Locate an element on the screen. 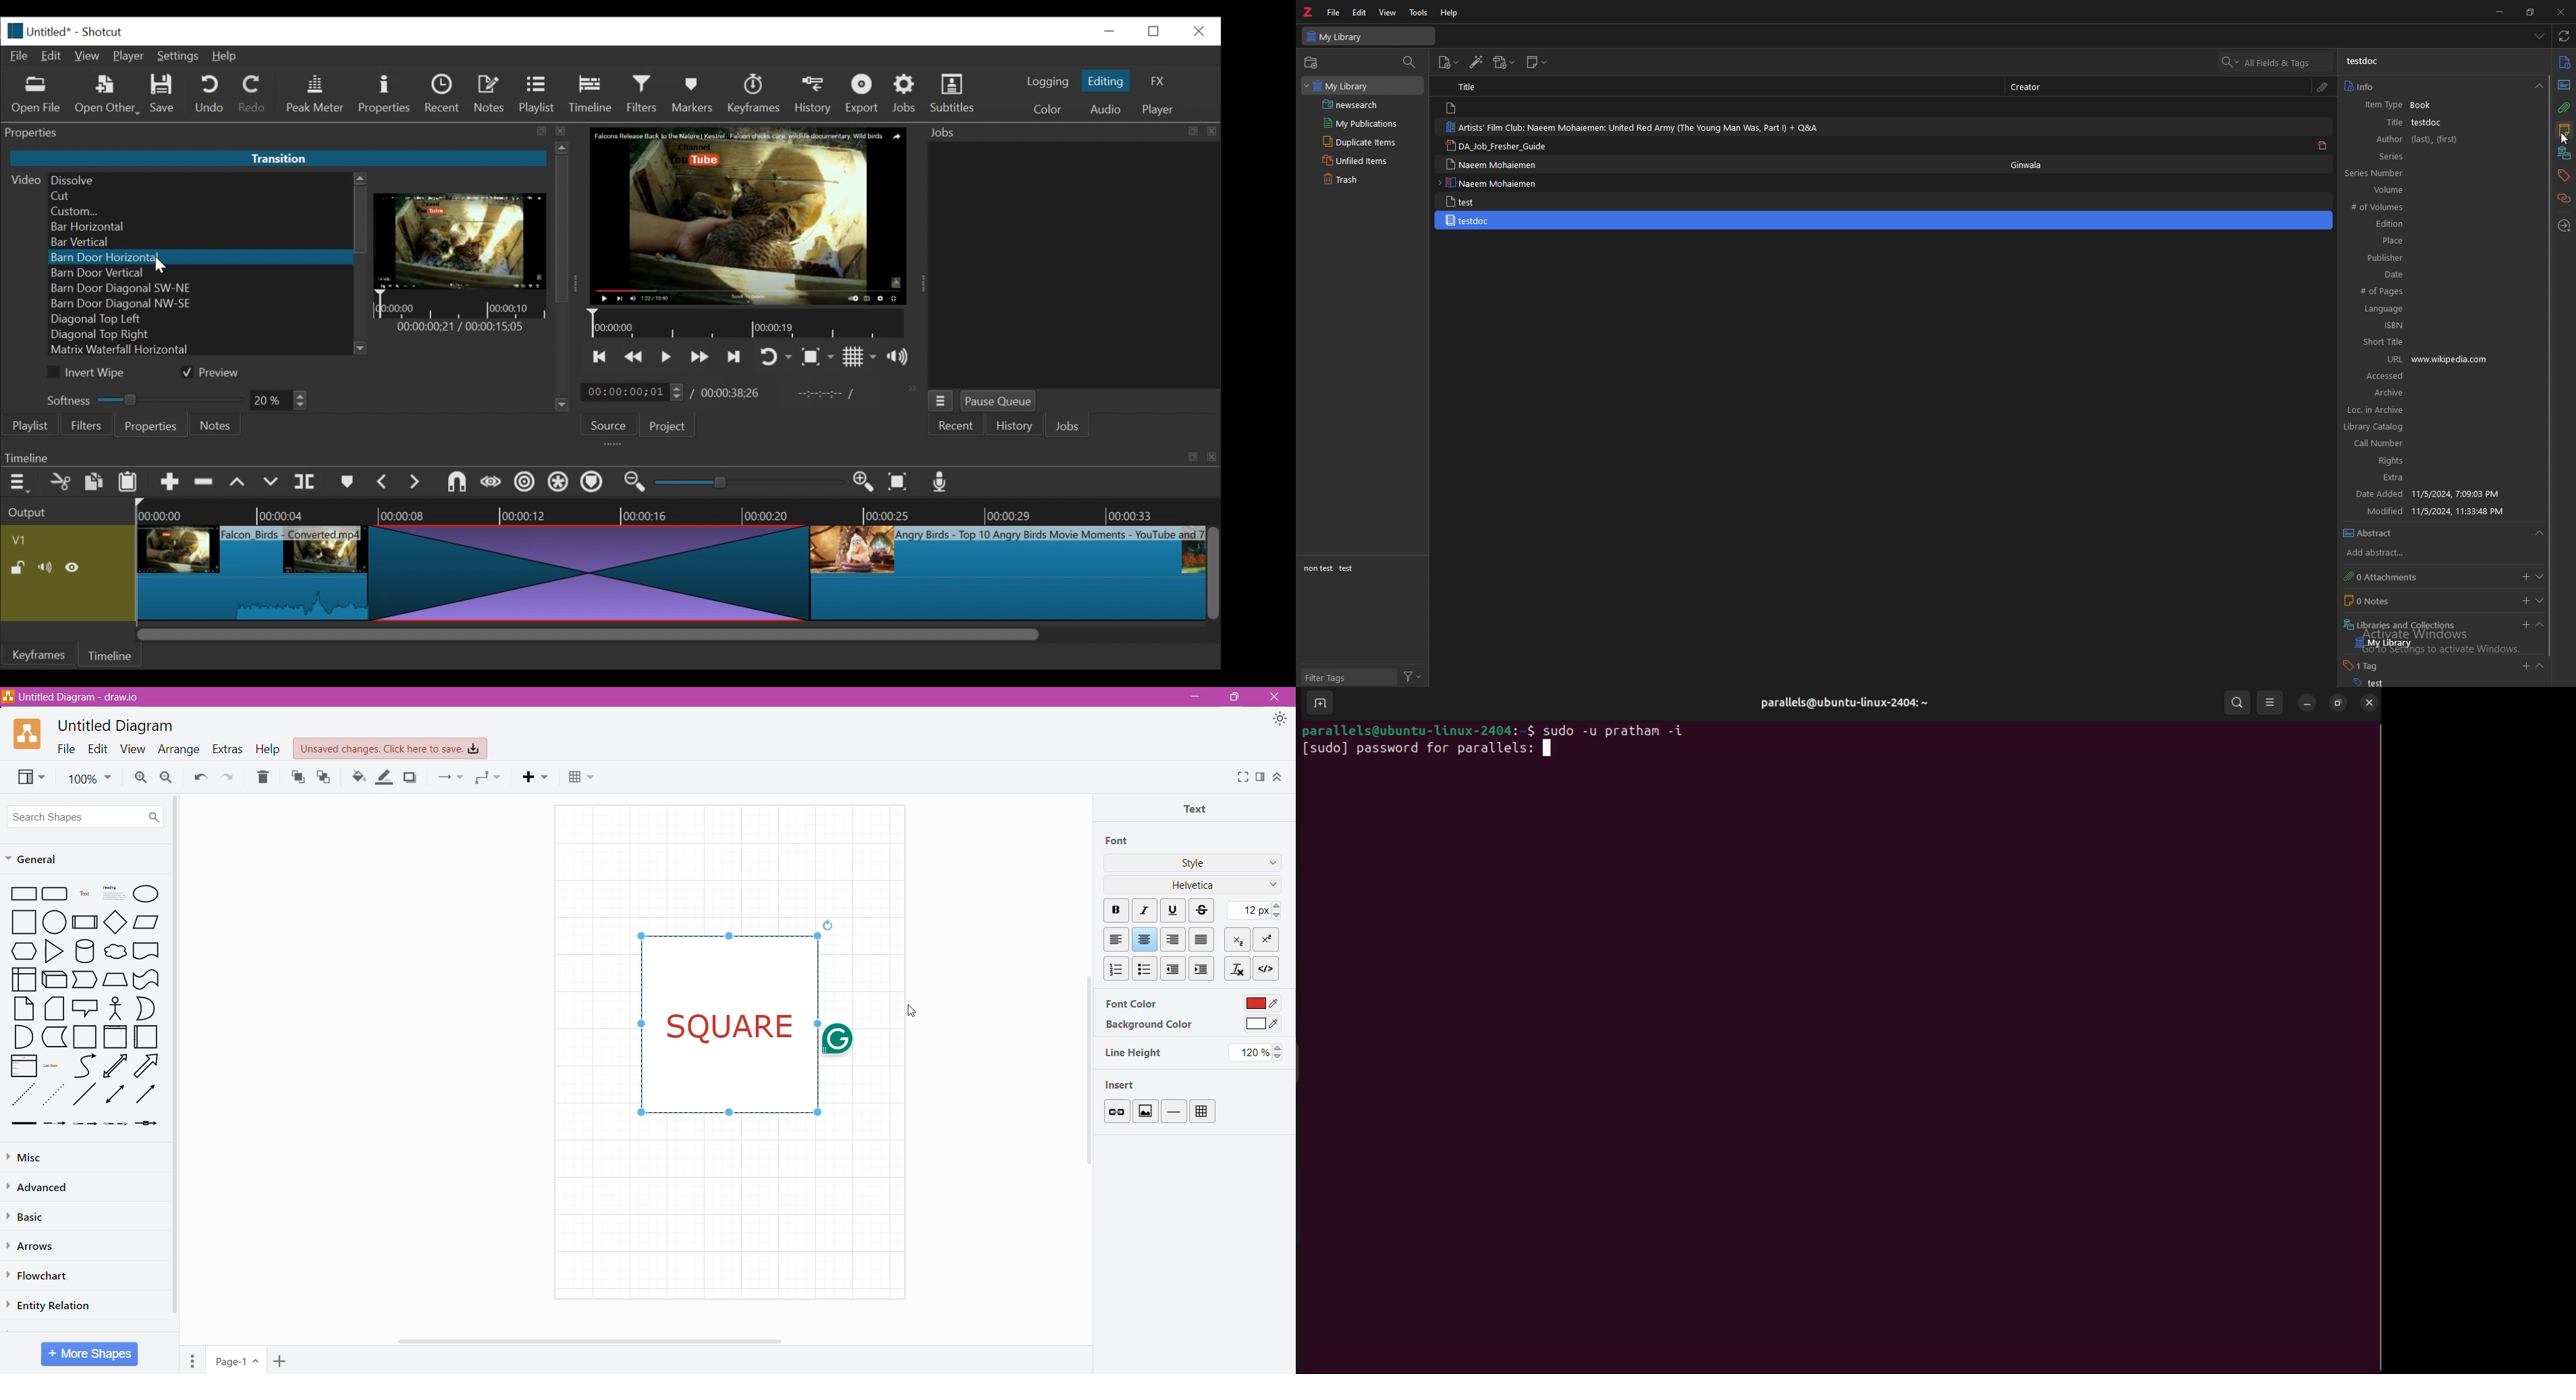  Right is located at coordinates (1174, 939).